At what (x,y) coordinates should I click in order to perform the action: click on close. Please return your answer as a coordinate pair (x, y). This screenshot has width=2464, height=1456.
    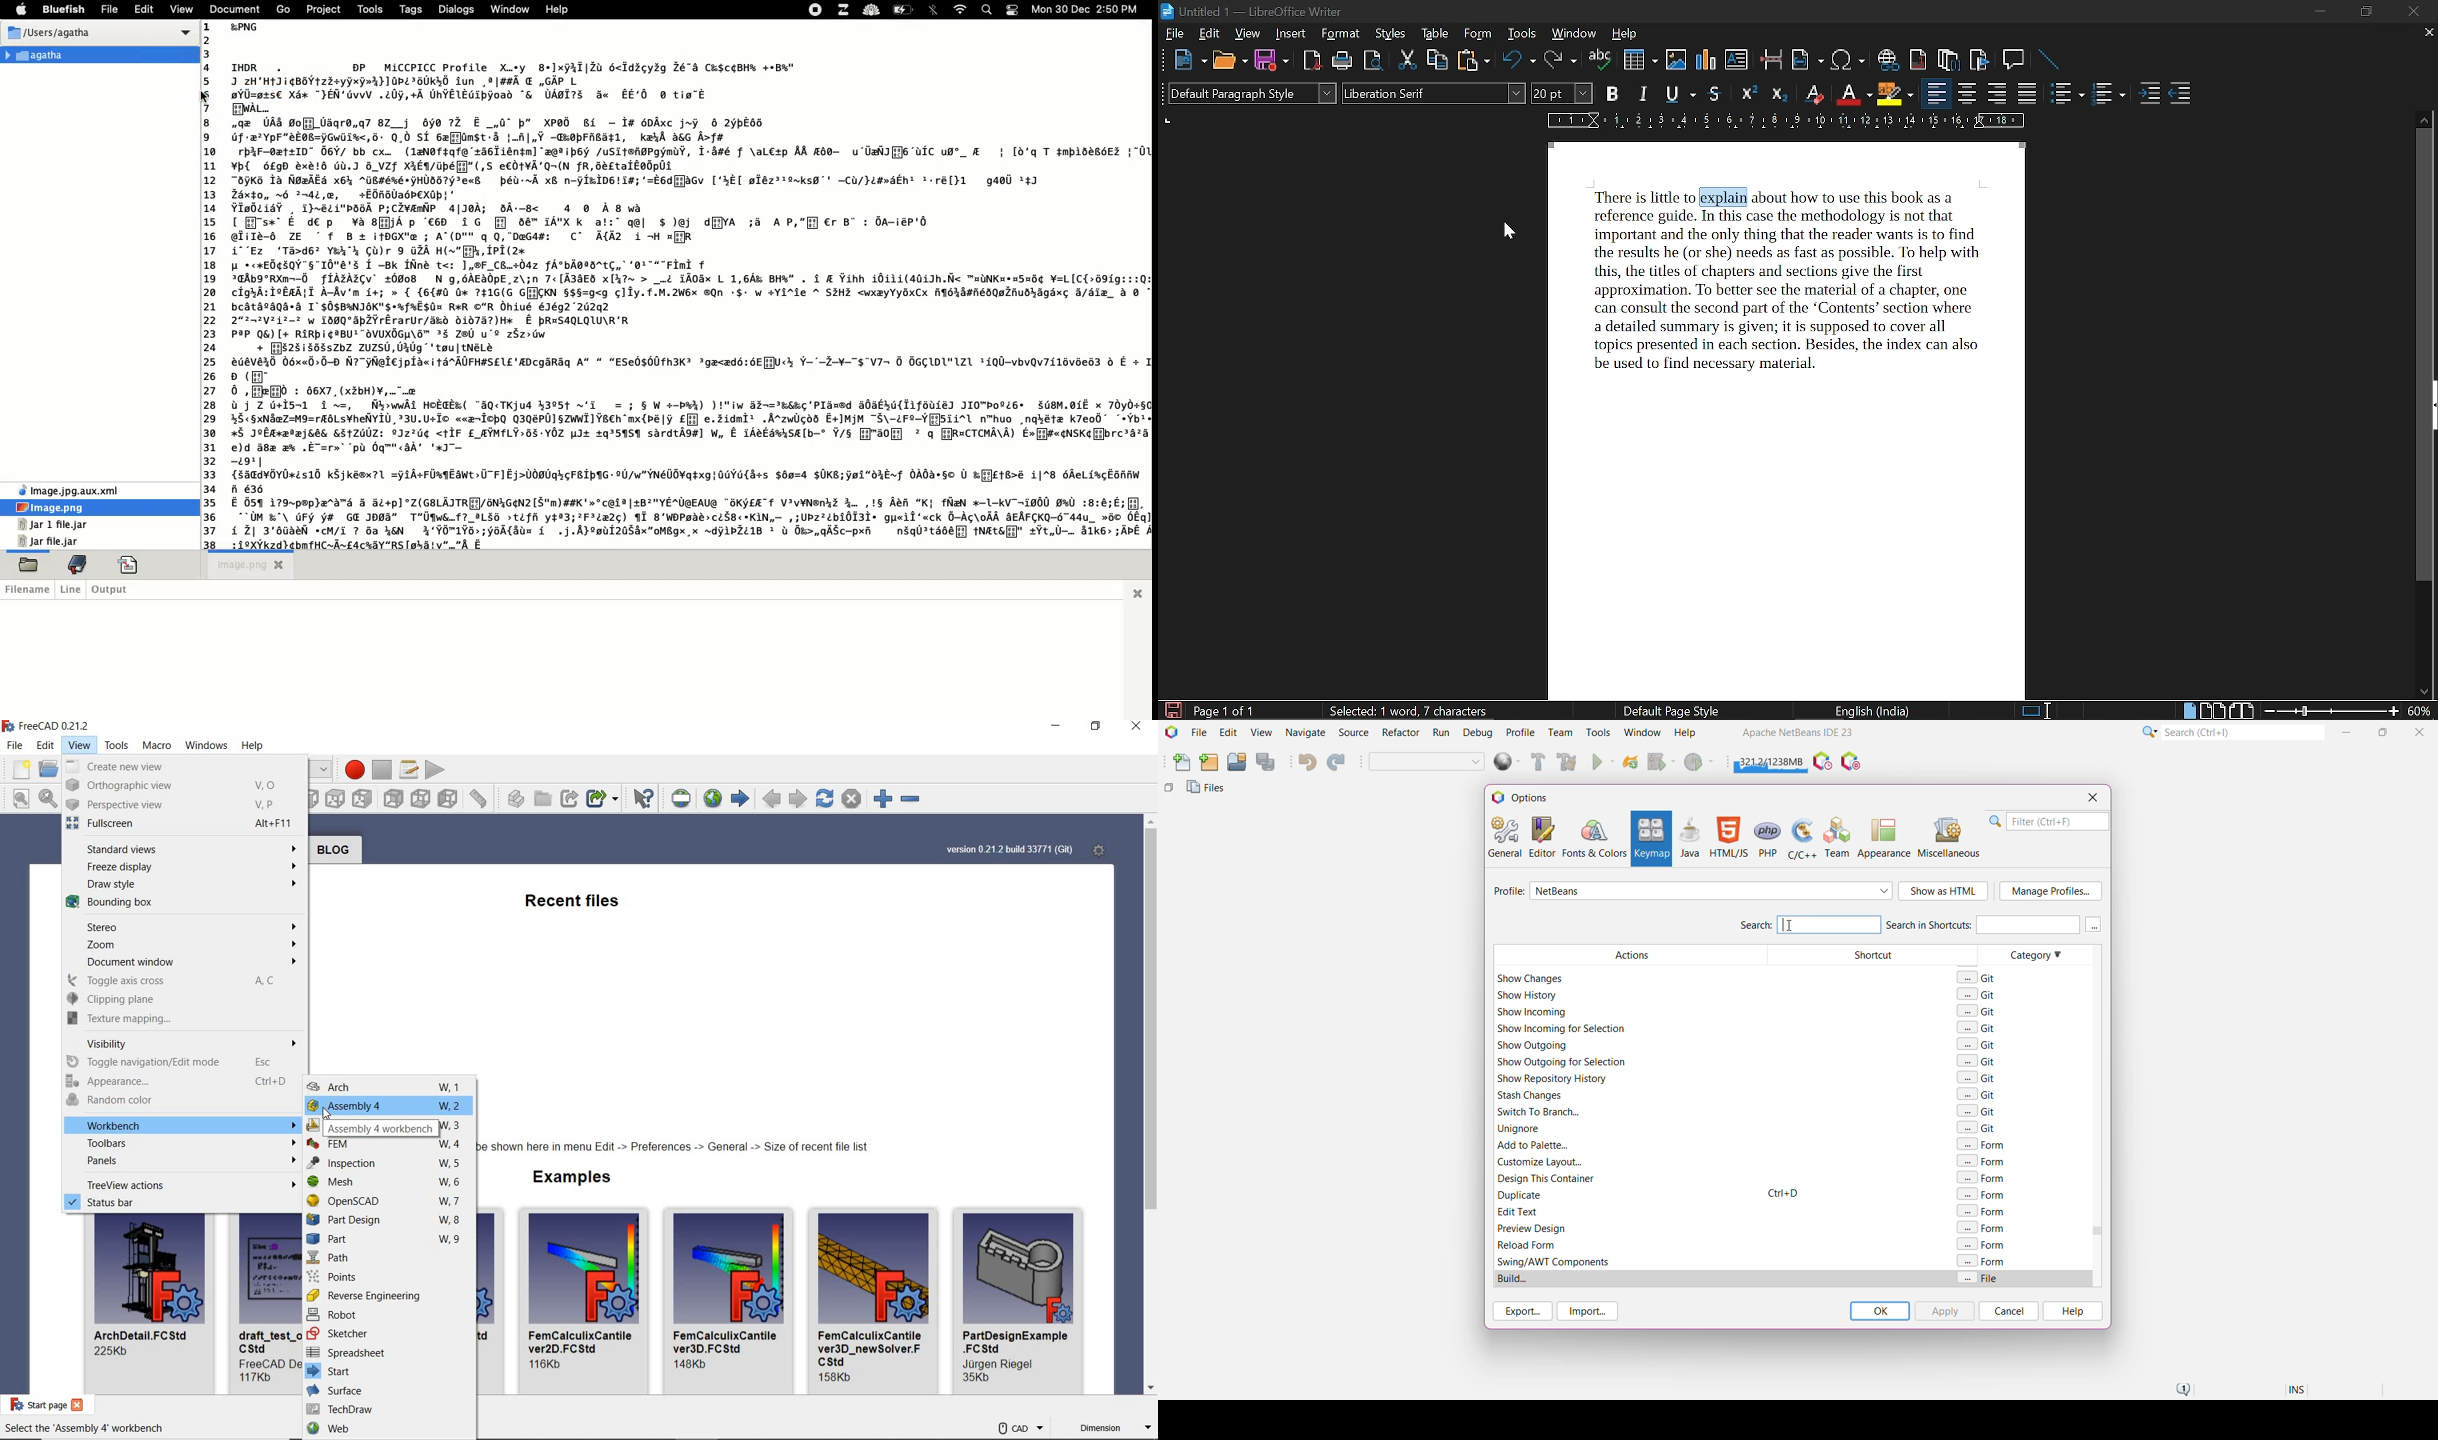
    Looking at the image, I should click on (80, 1406).